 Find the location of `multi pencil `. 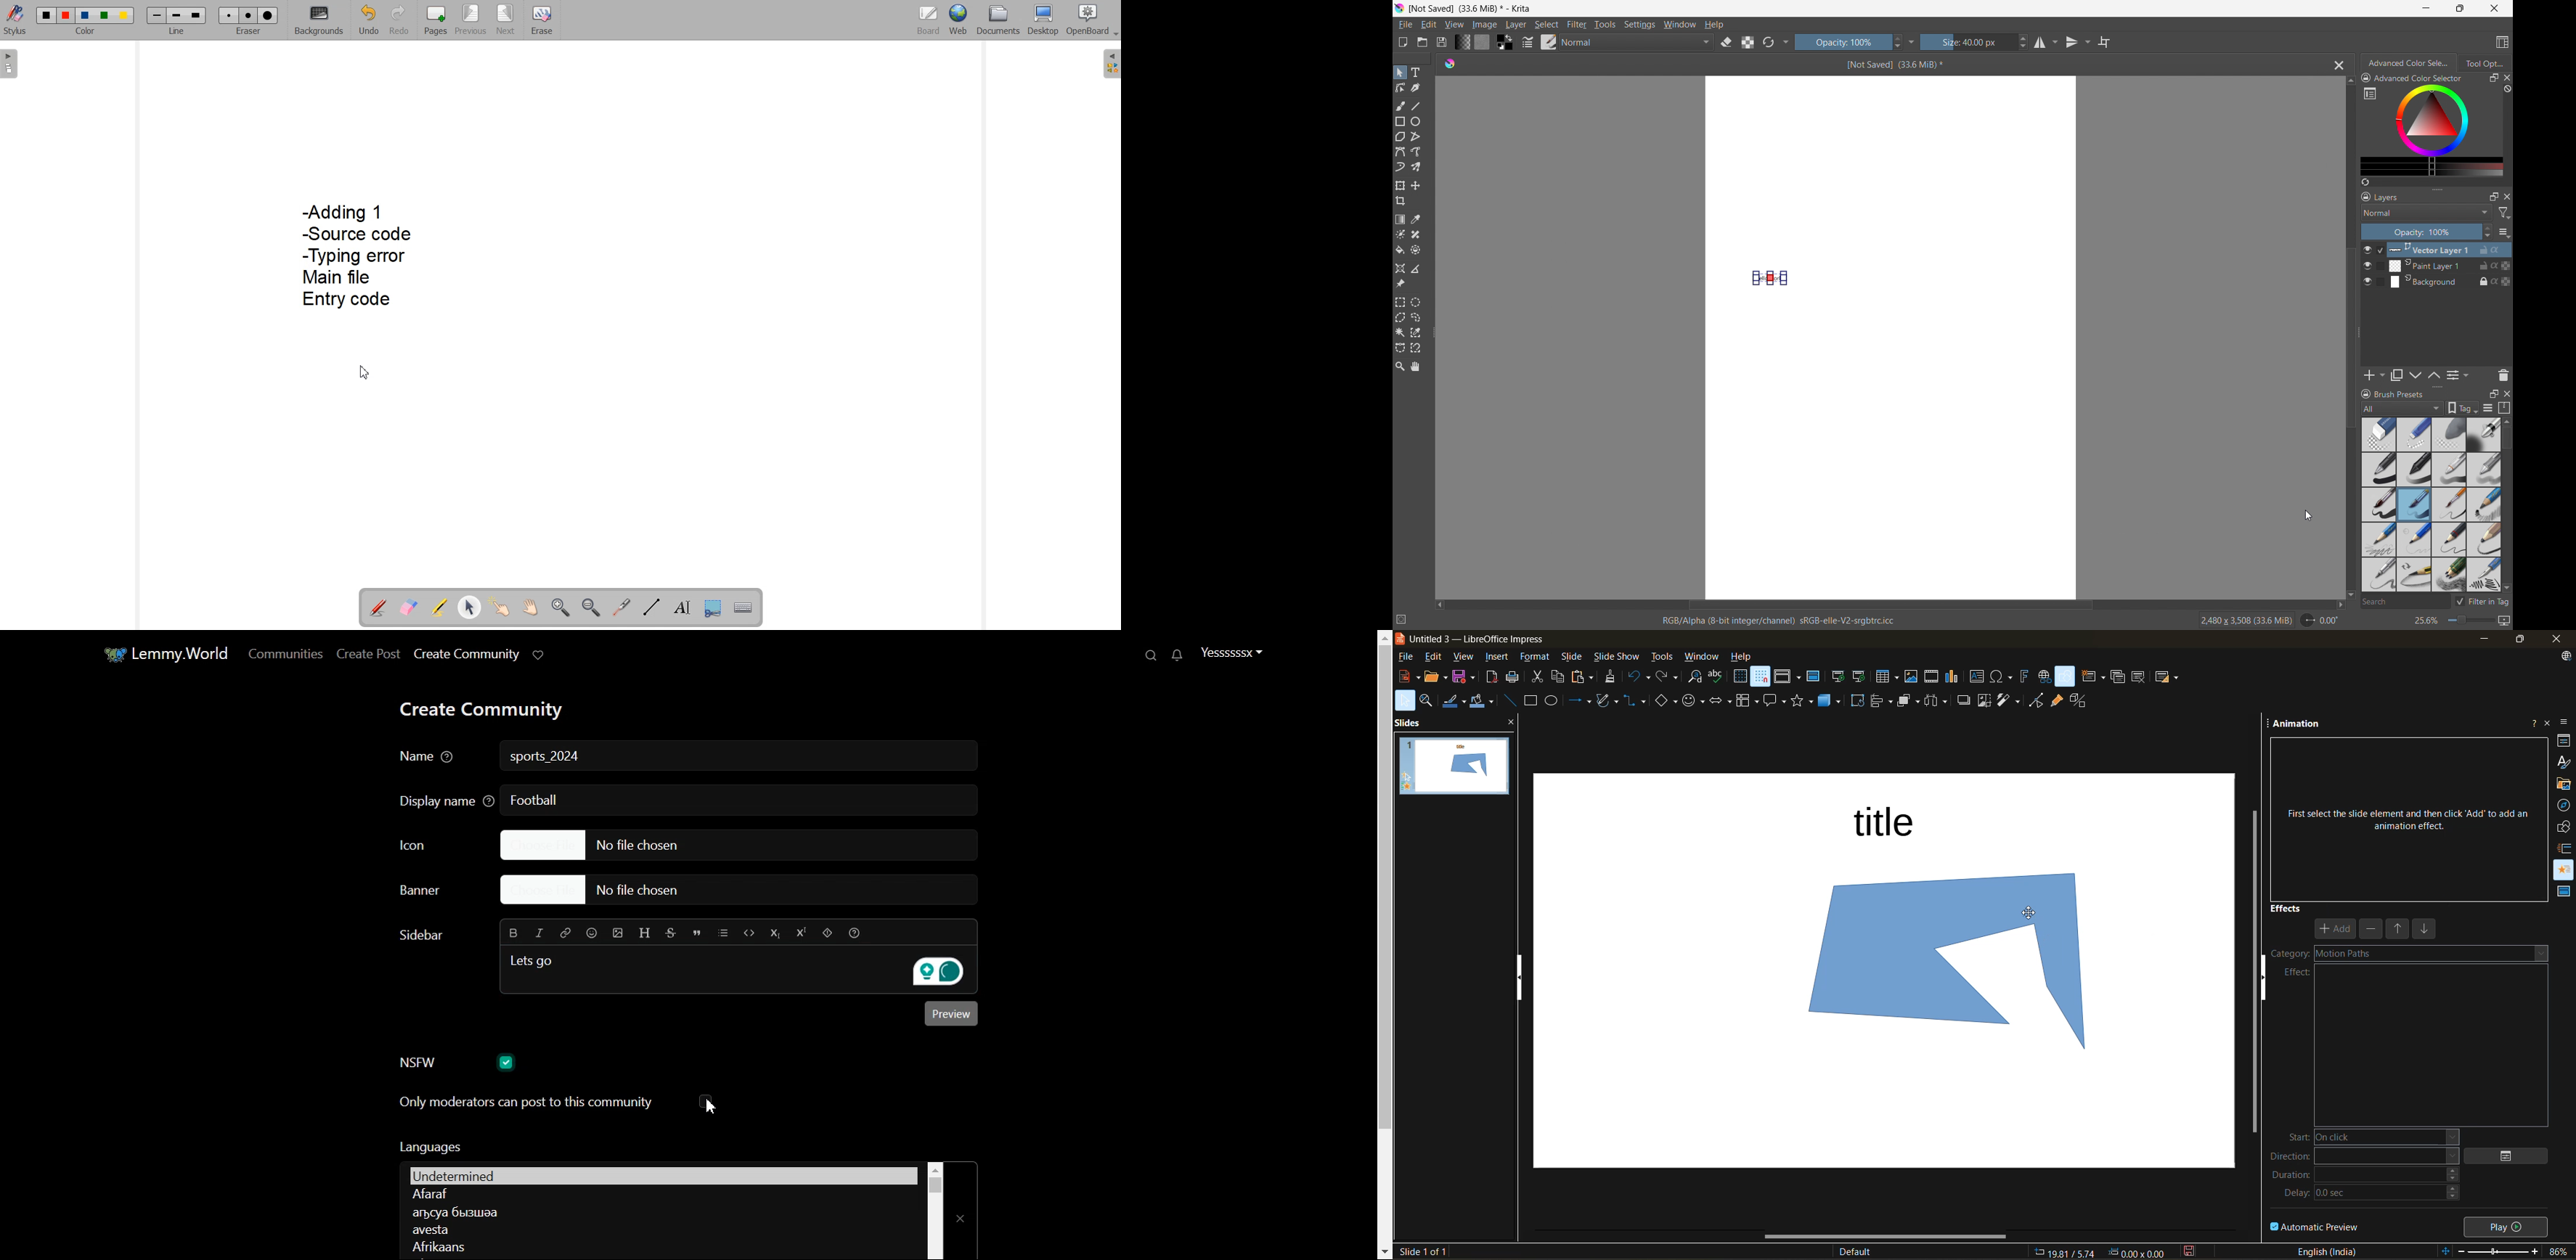

multi pencil  is located at coordinates (2450, 575).